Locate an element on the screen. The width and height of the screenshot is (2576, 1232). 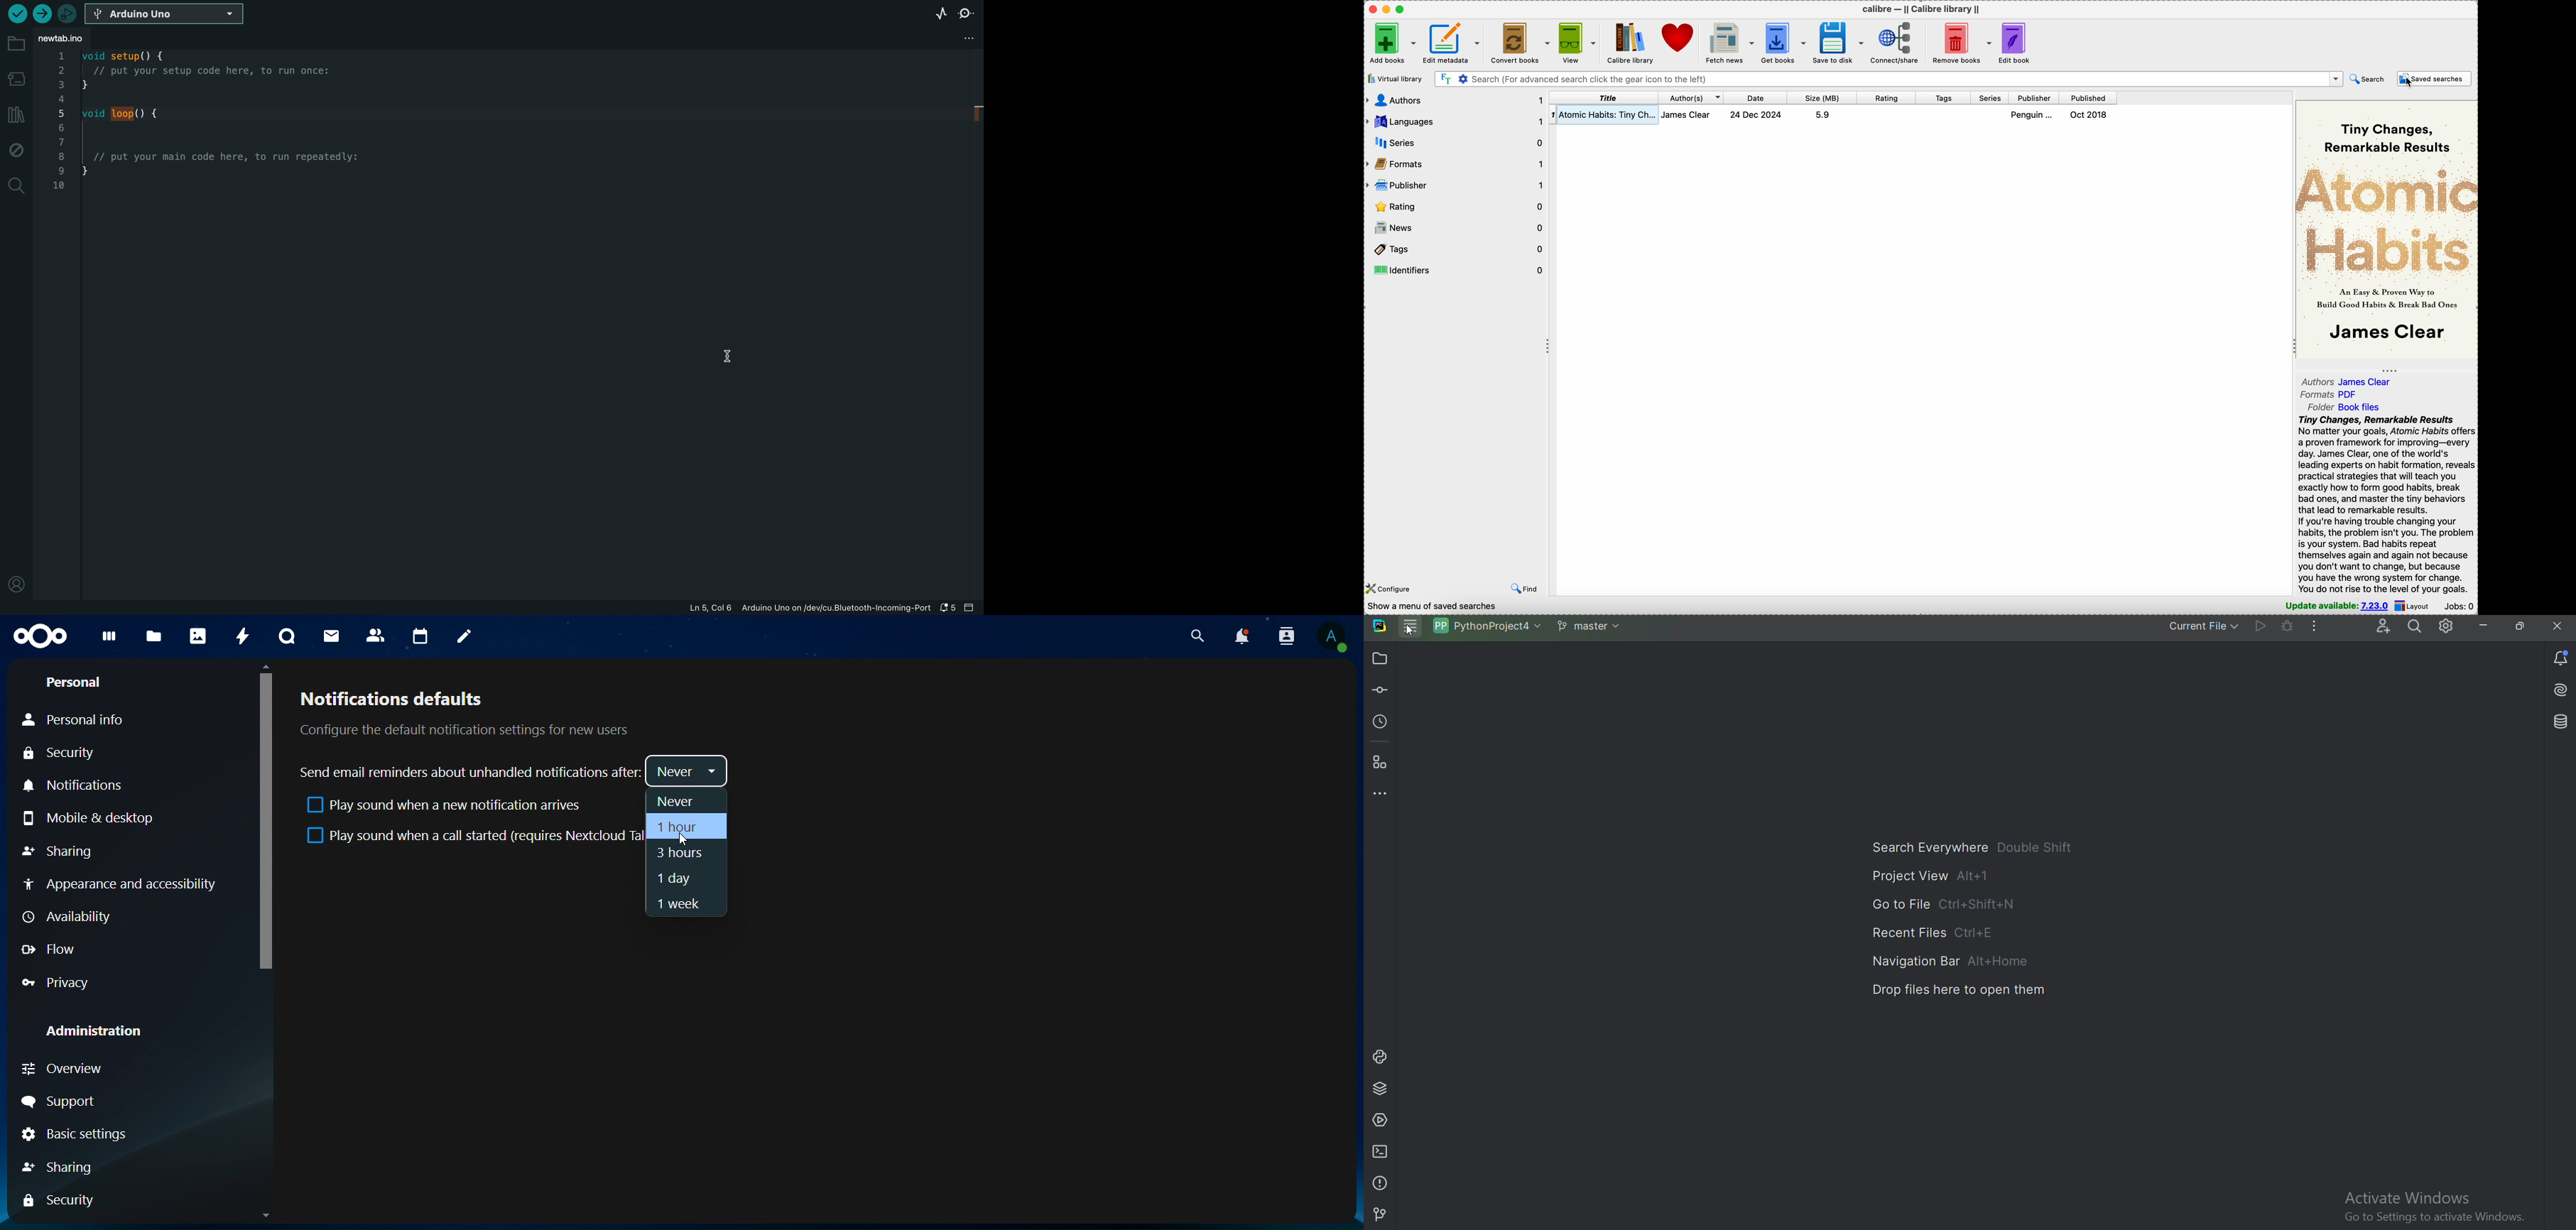
Availability is located at coordinates (70, 918).